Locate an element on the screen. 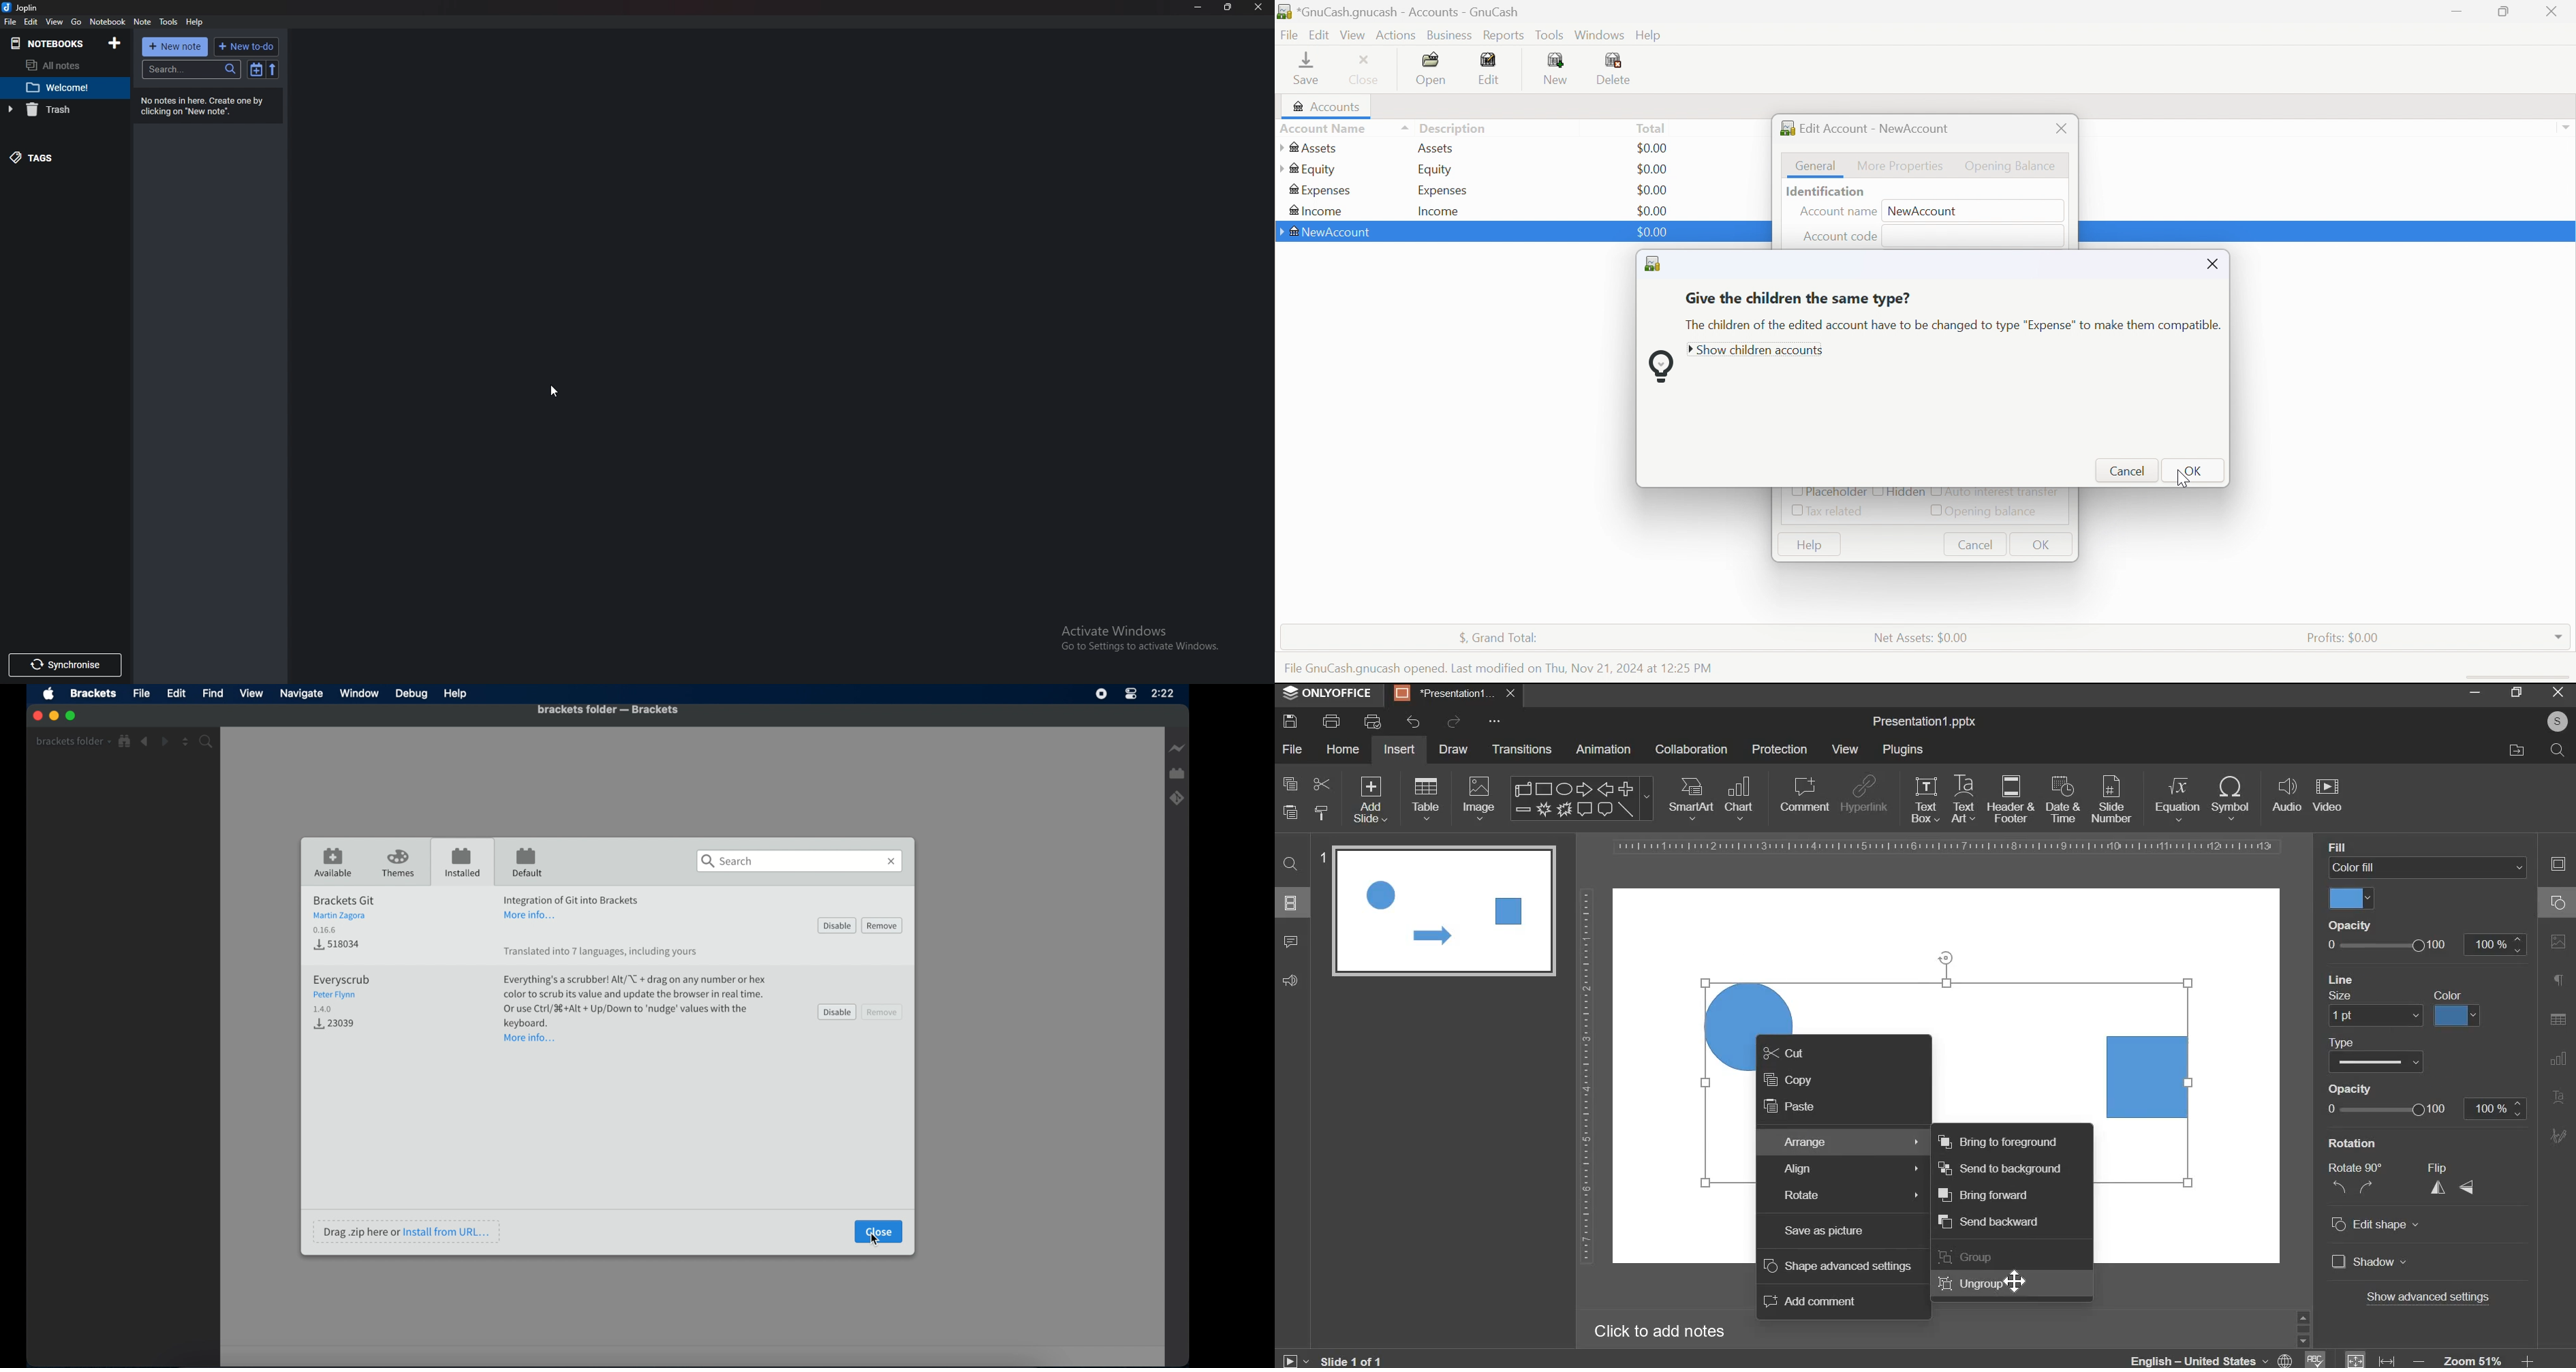 Image resolution: width=2576 pixels, height=1372 pixels. themes is located at coordinates (400, 864).